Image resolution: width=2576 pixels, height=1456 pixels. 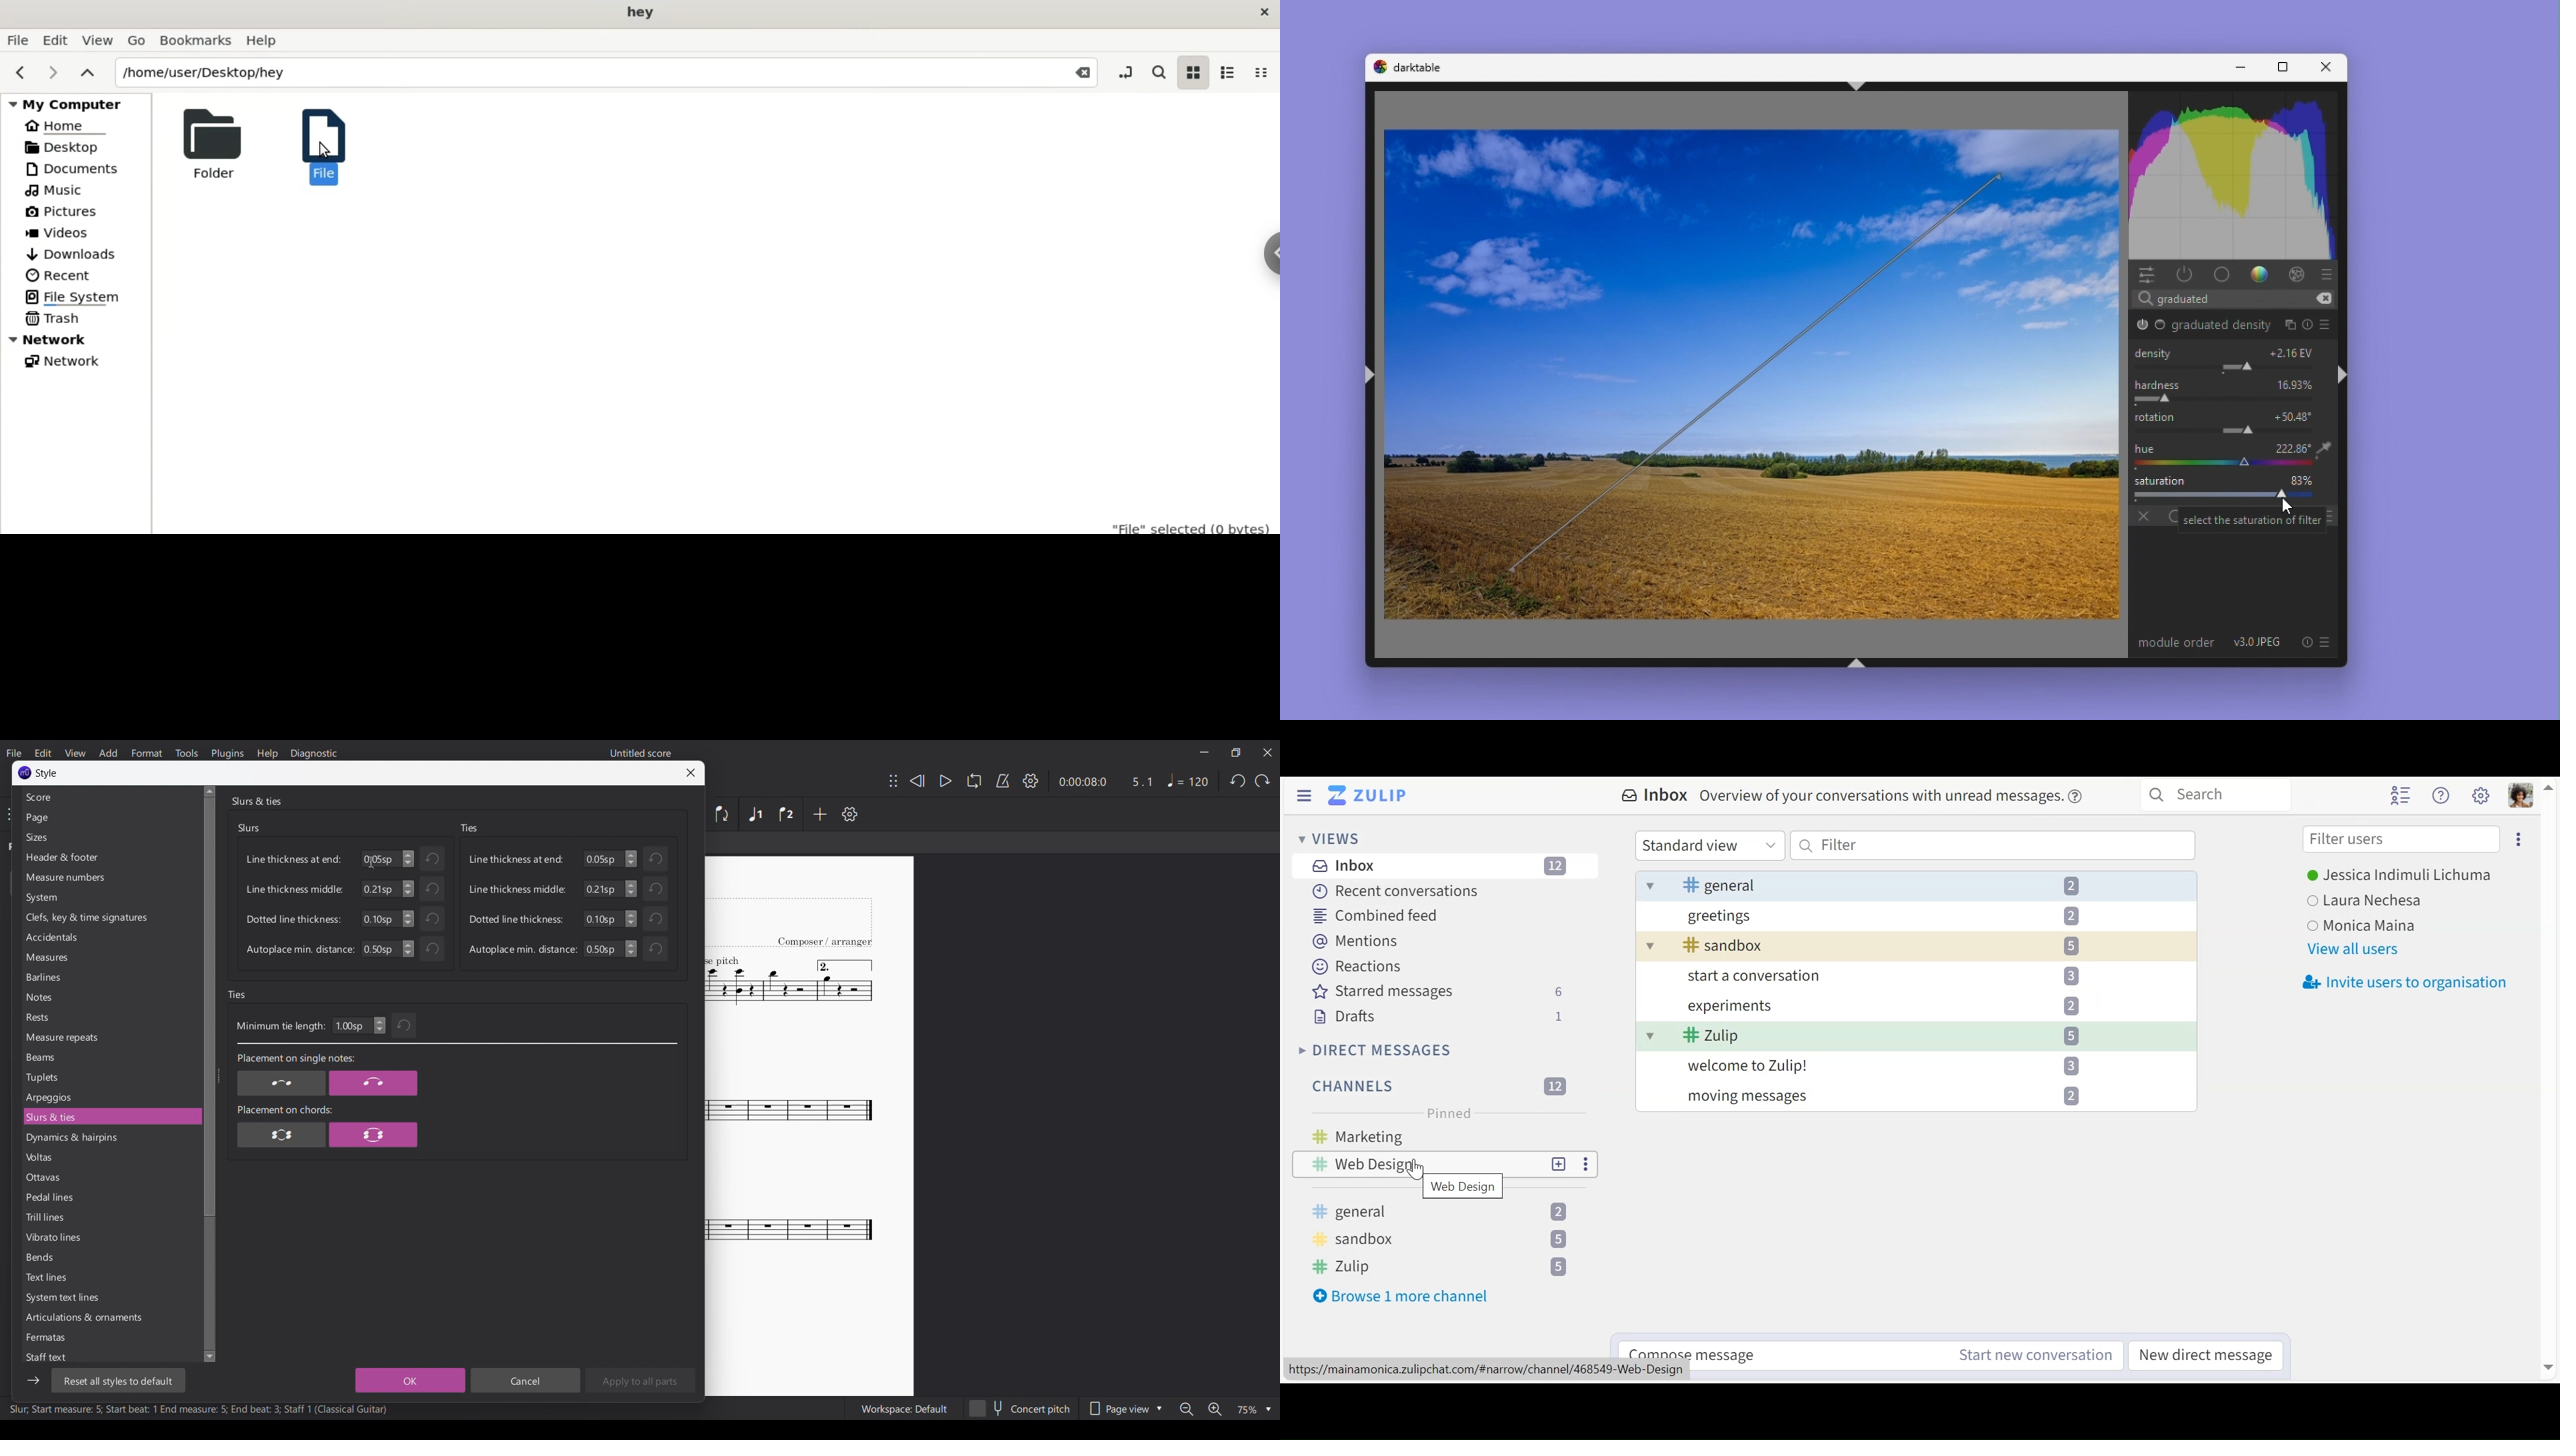 What do you see at coordinates (2304, 643) in the screenshot?
I see `reset` at bounding box center [2304, 643].